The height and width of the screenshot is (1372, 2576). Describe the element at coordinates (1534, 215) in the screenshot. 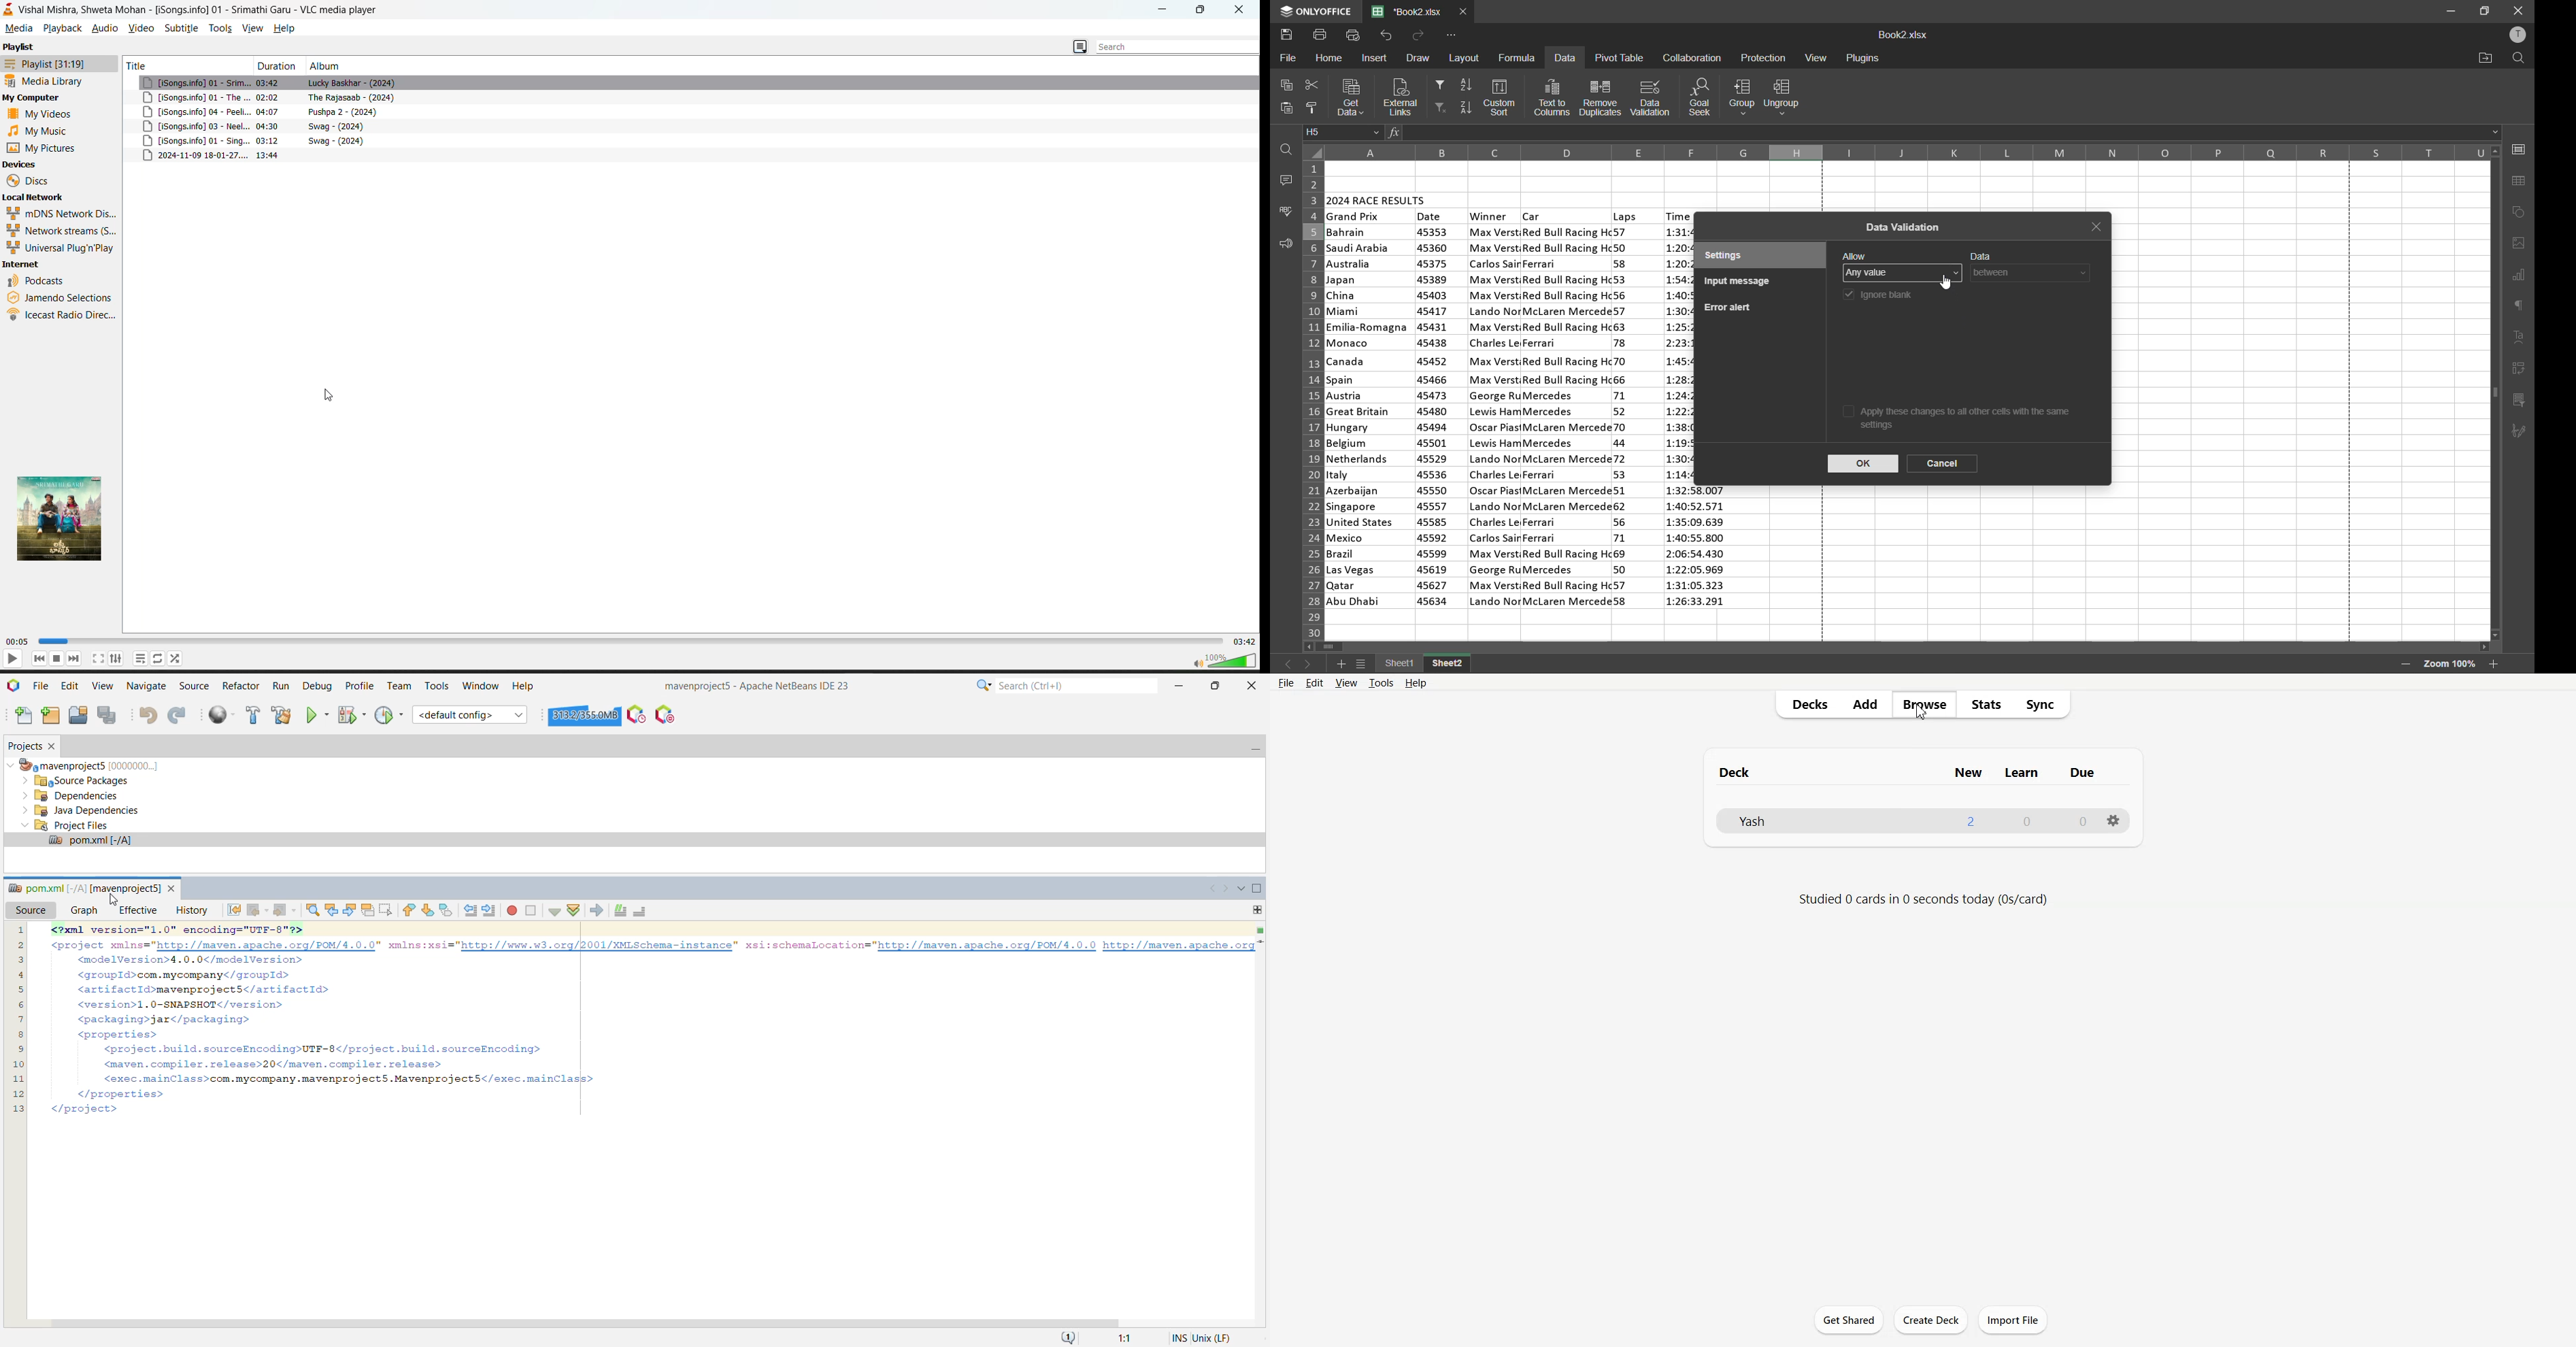

I see `car` at that location.